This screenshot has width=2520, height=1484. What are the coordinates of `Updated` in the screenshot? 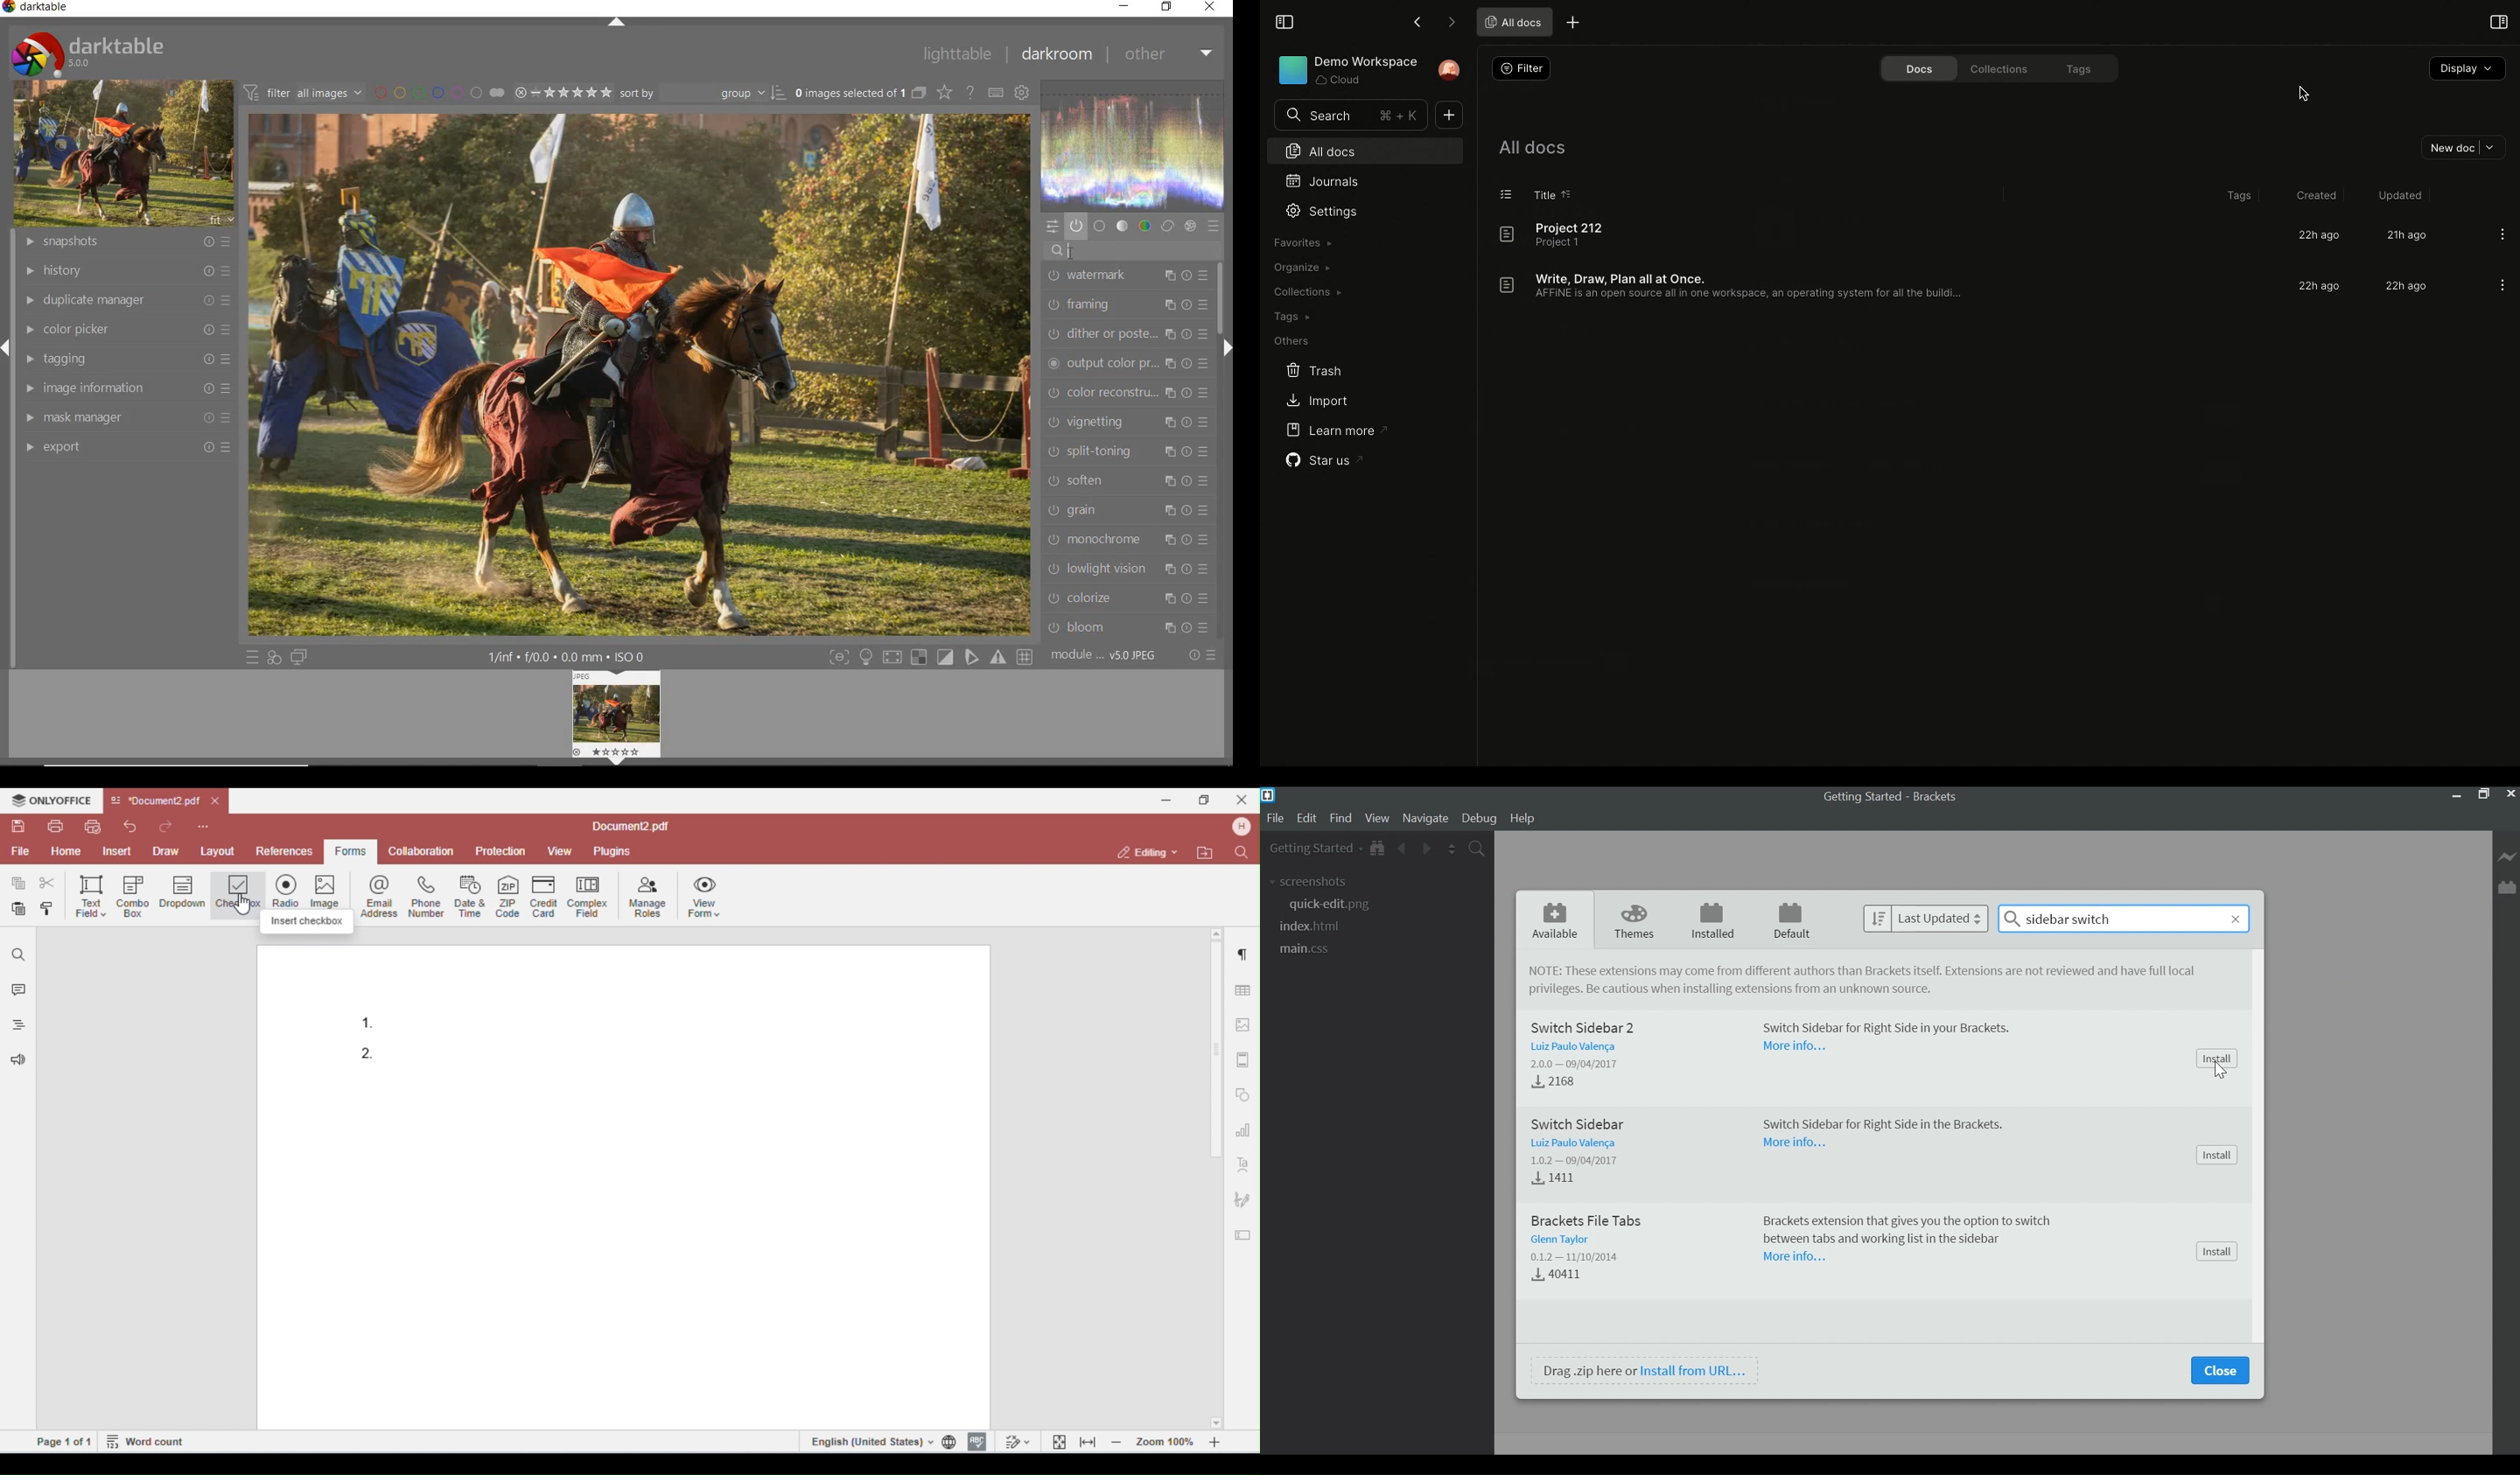 It's located at (2398, 195).